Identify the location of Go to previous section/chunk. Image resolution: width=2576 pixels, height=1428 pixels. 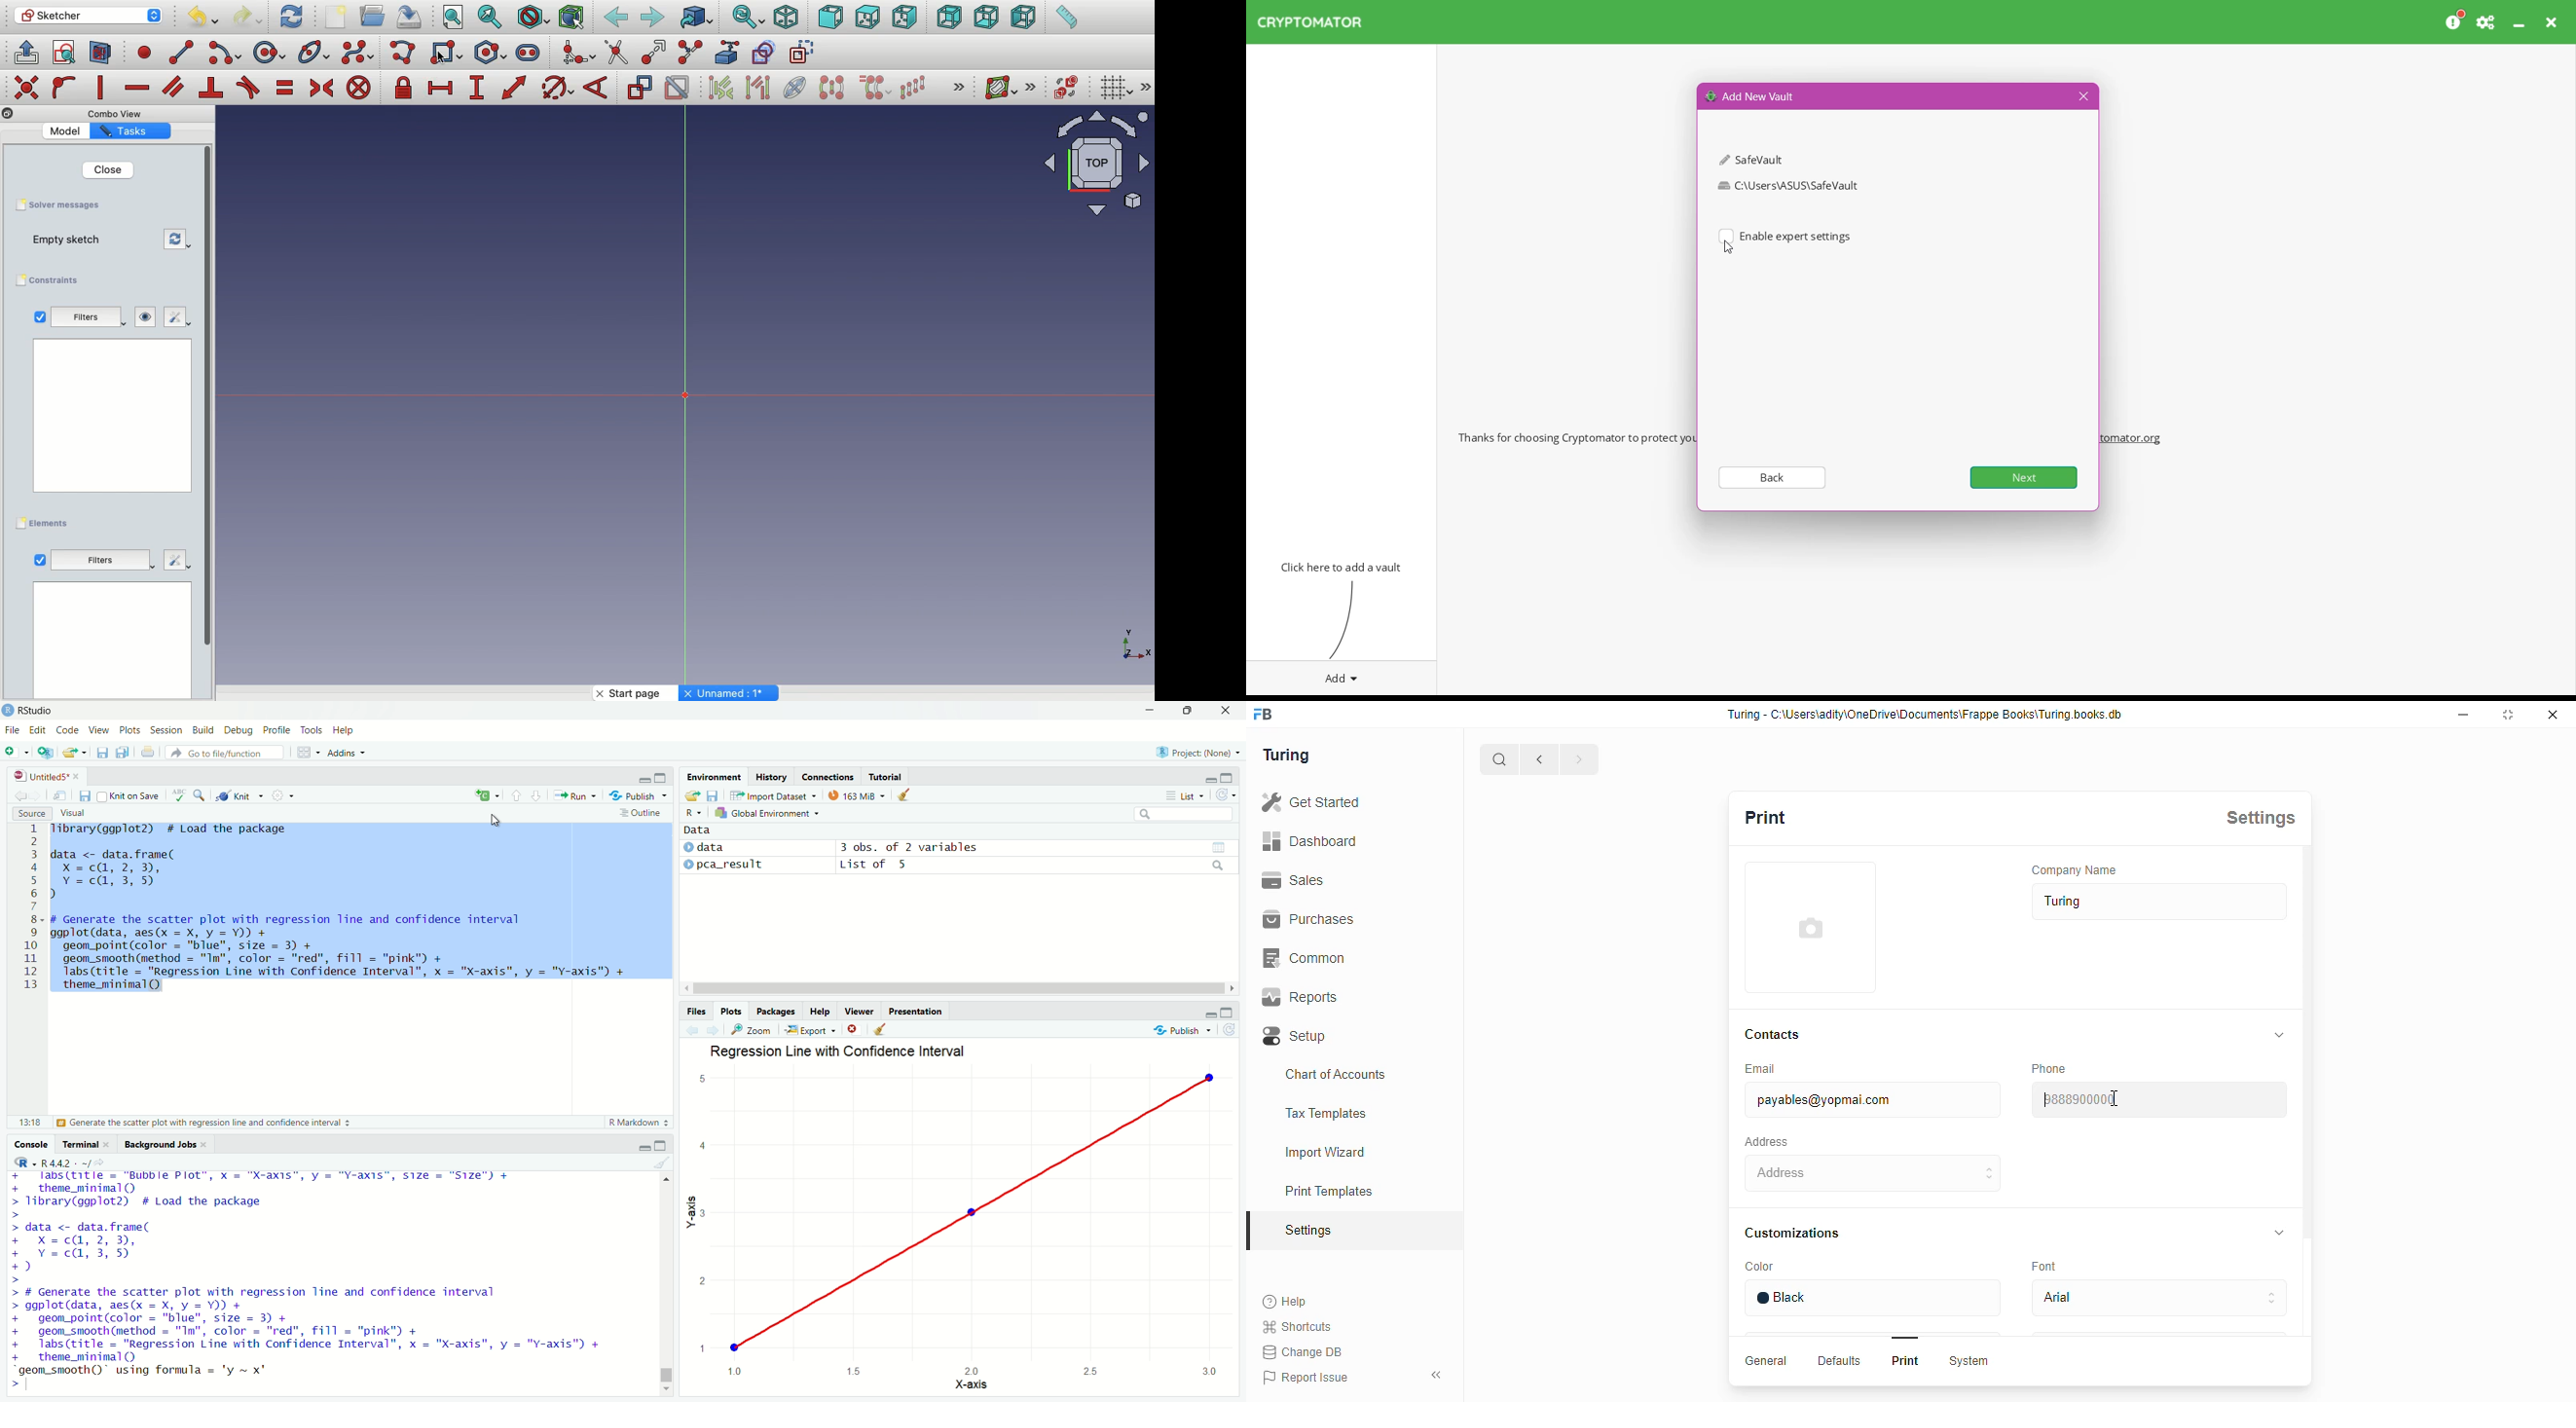
(515, 794).